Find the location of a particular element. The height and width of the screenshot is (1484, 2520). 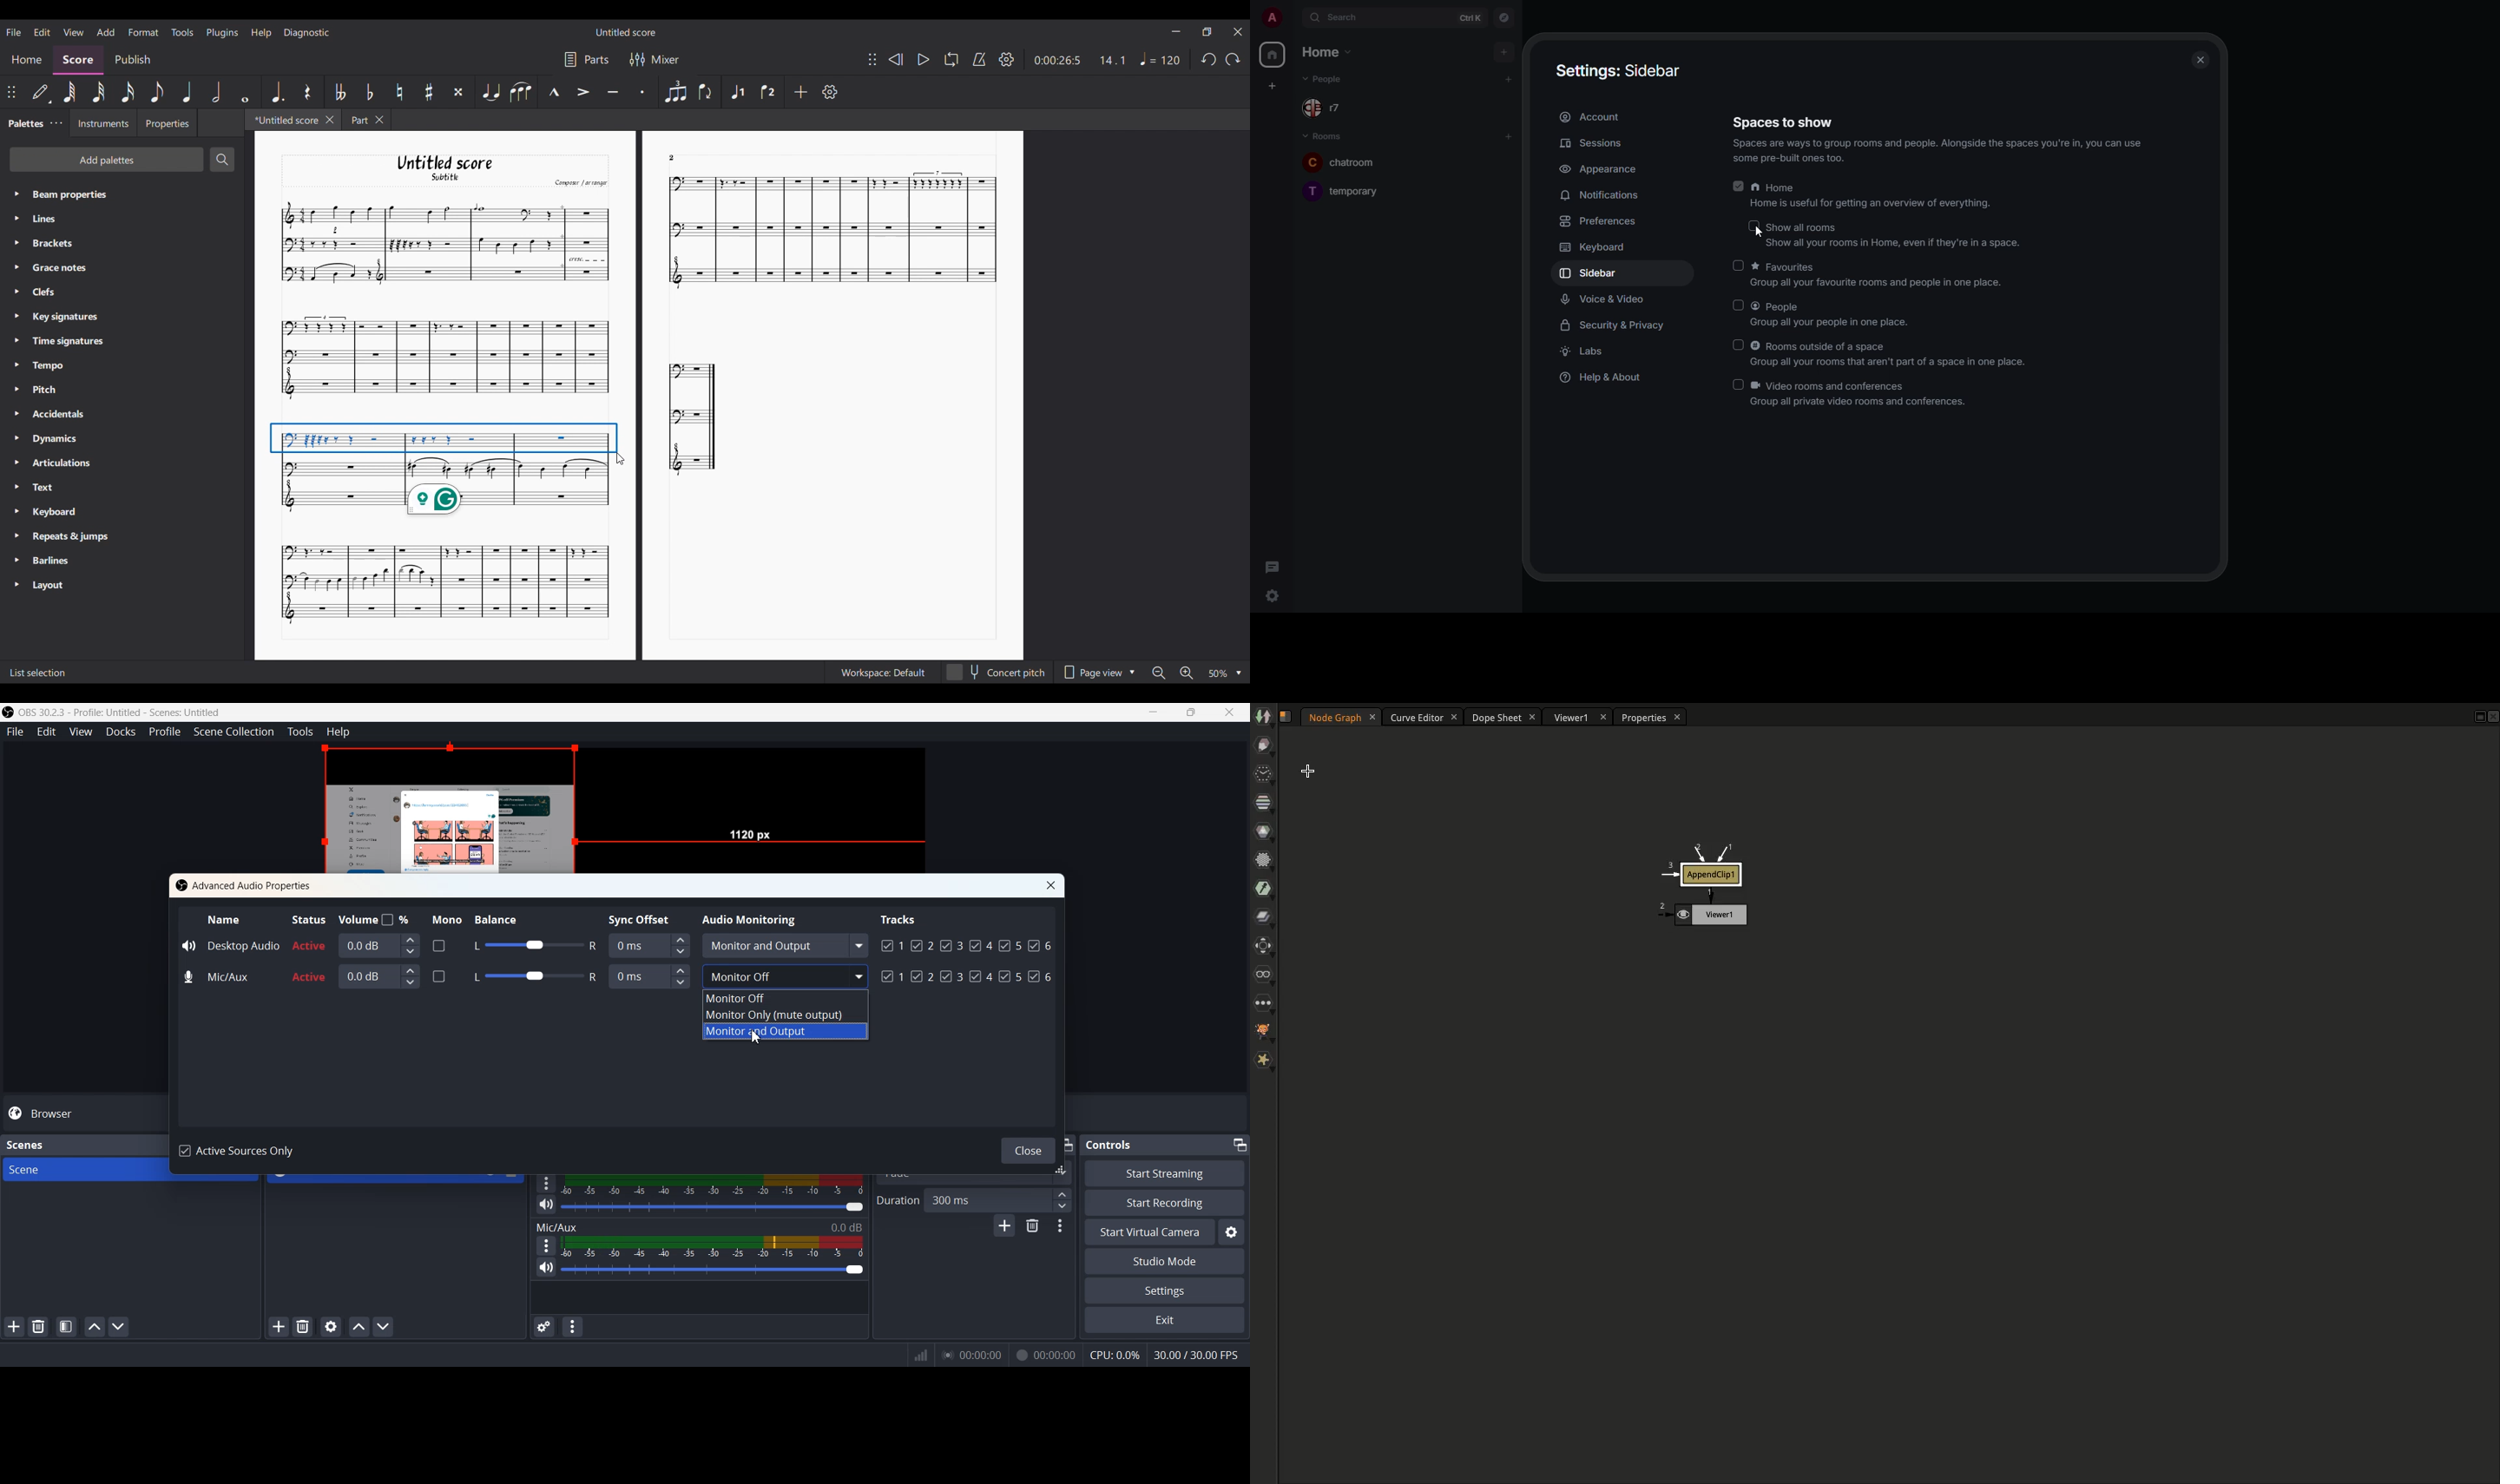

navigator is located at coordinates (1504, 18).